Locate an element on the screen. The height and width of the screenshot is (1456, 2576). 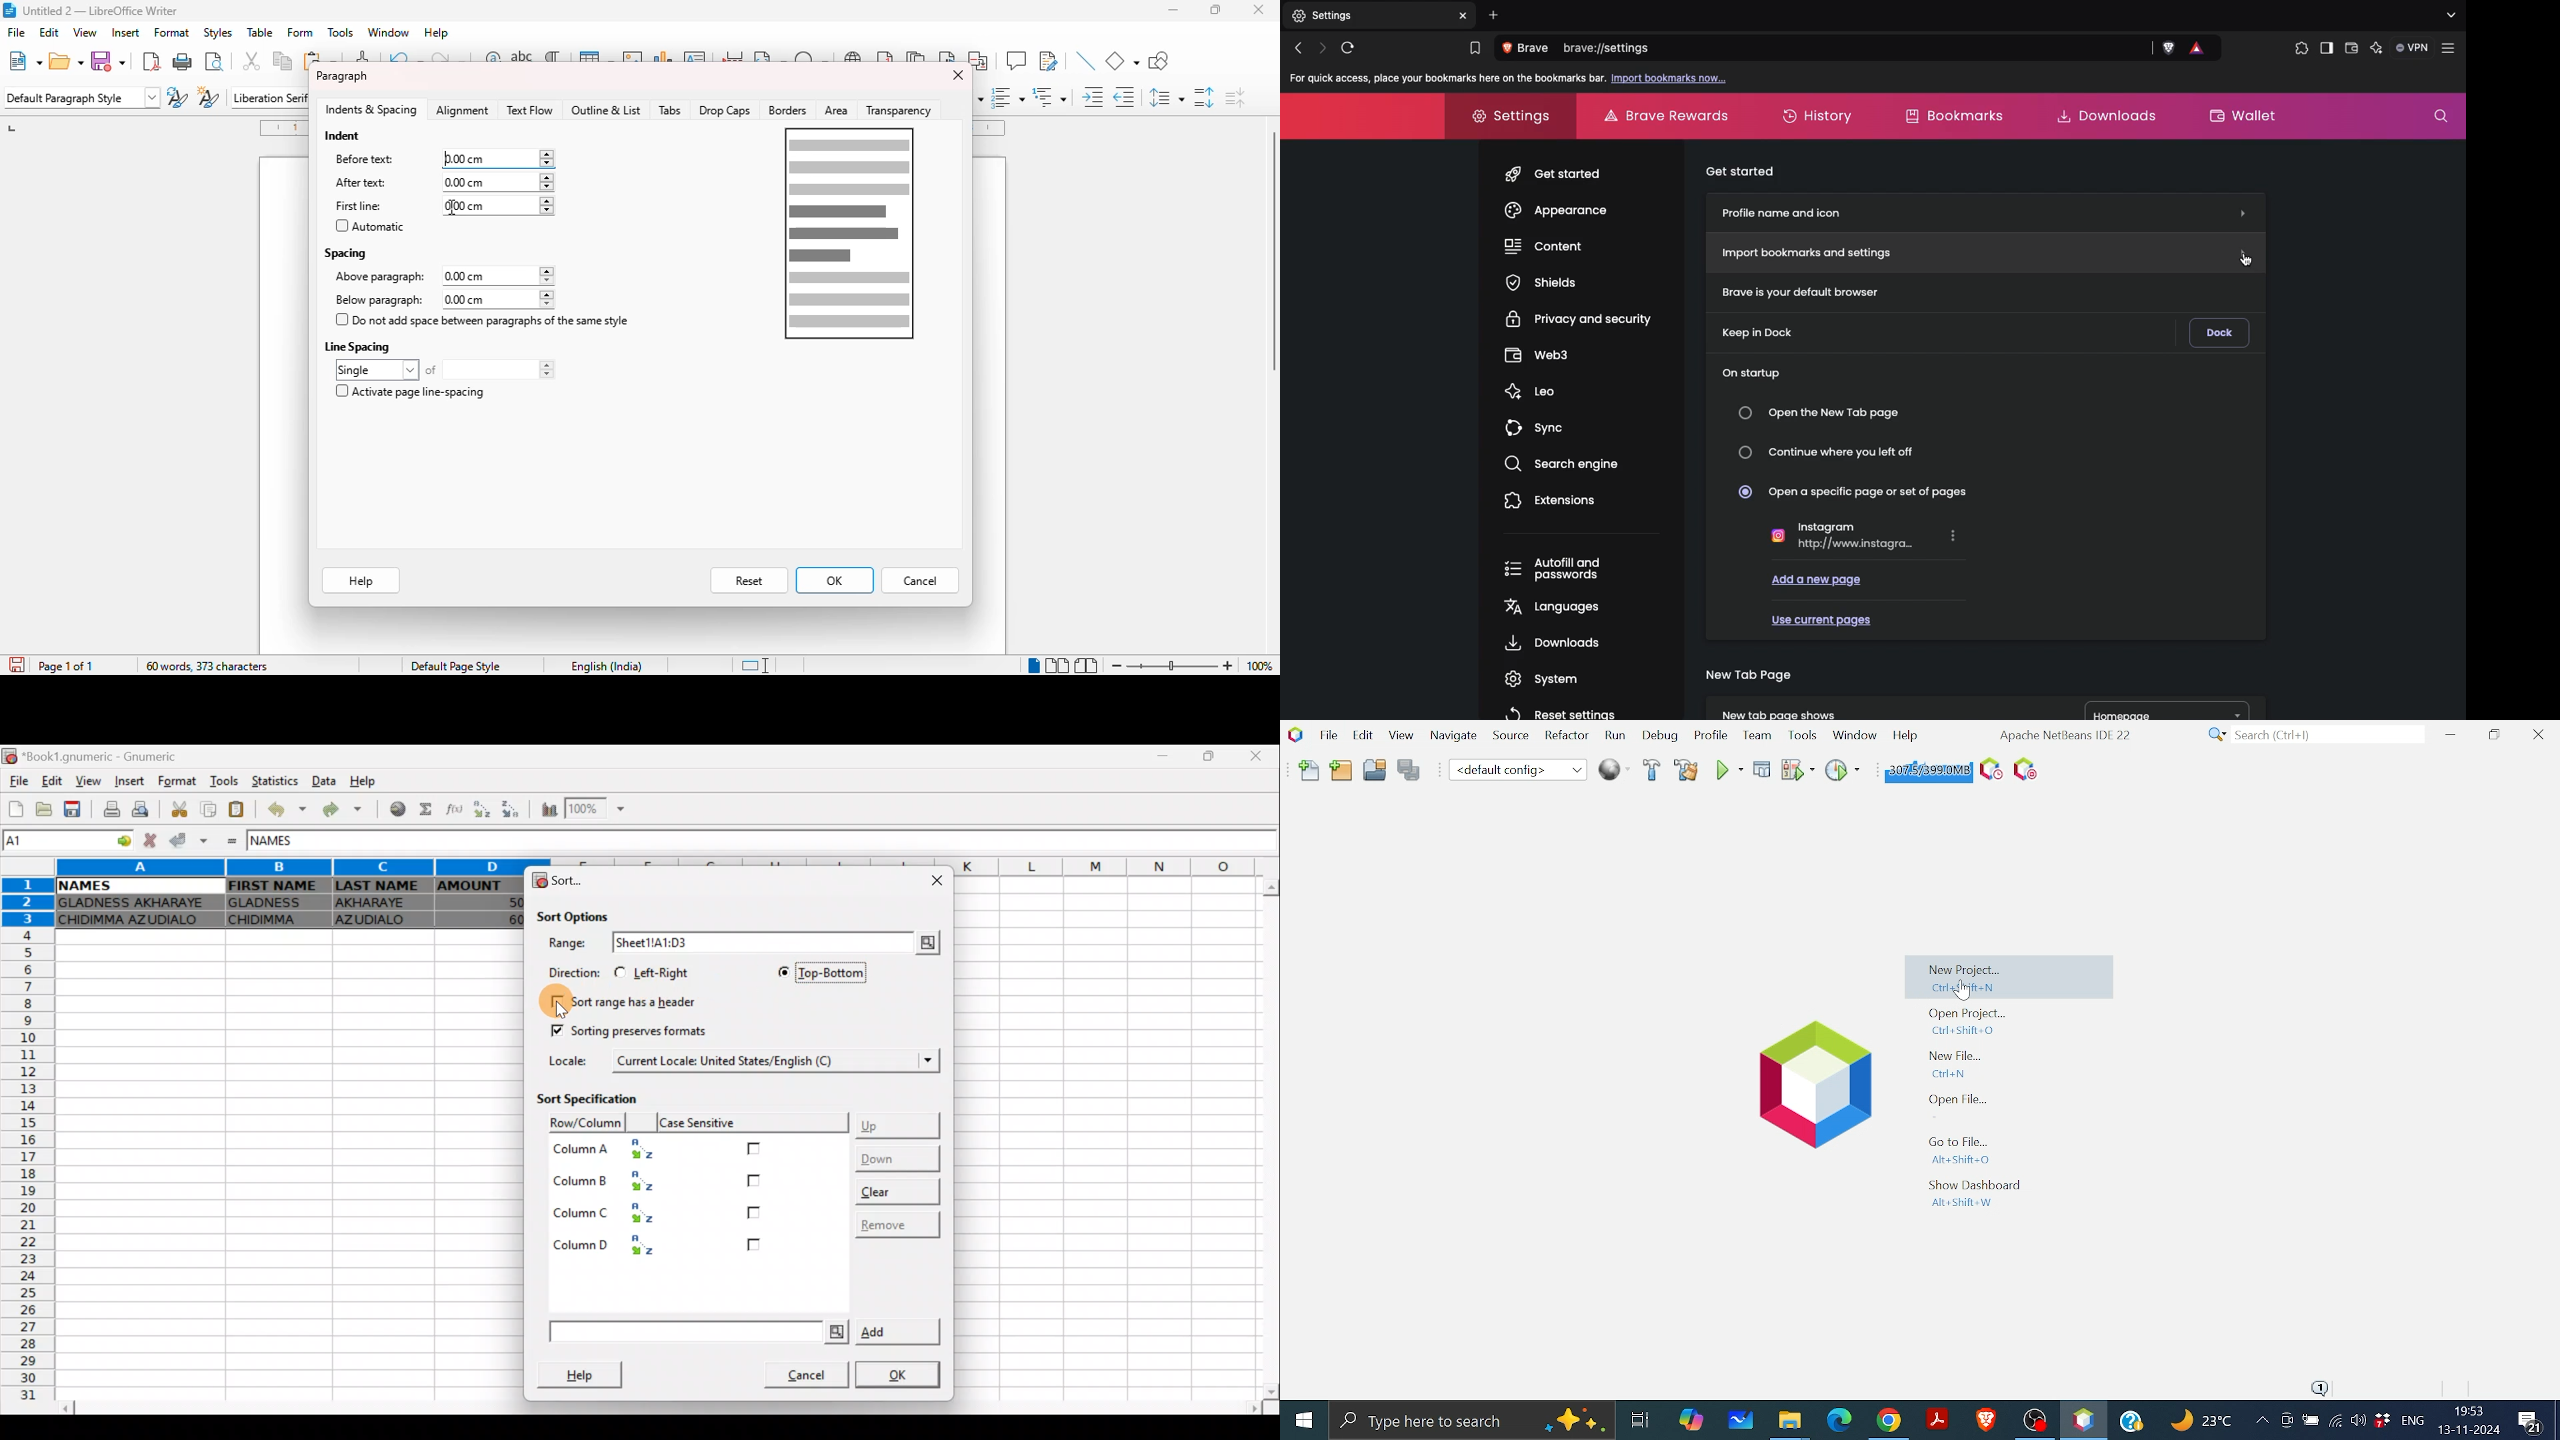
vertical scroll bar is located at coordinates (1272, 251).